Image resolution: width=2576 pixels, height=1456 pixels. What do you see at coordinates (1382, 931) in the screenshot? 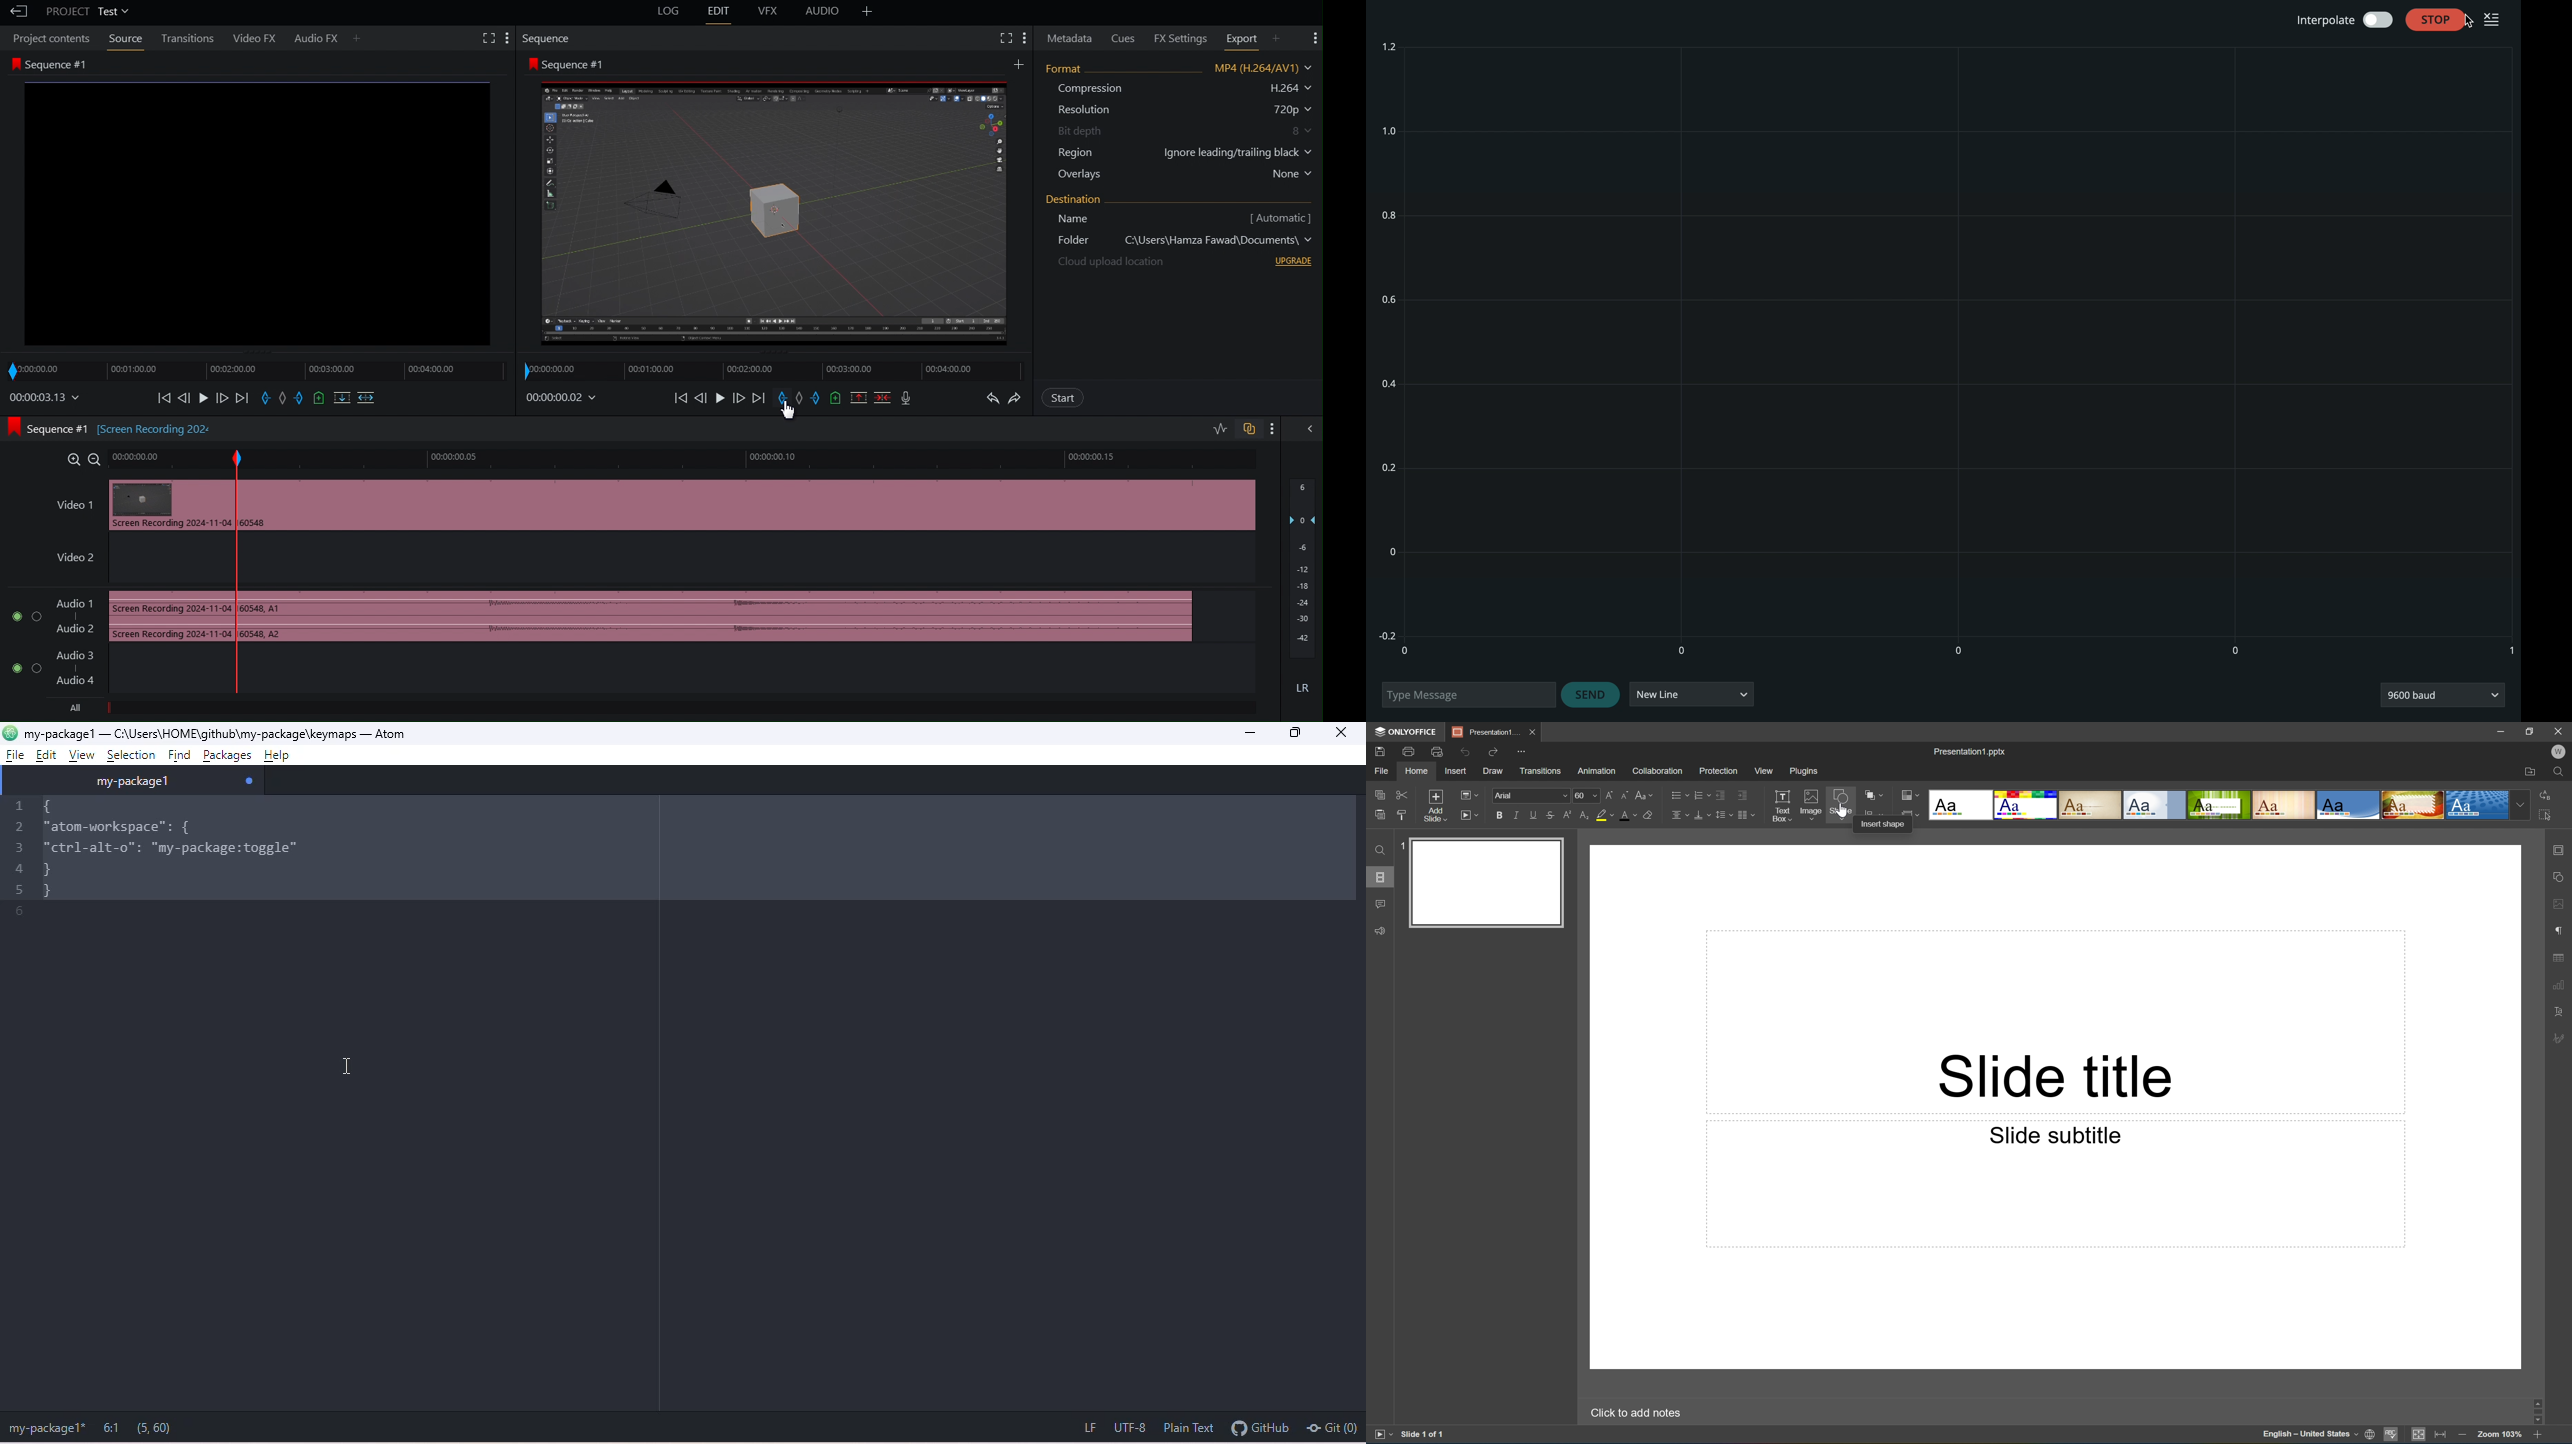
I see `Feedback & support` at bounding box center [1382, 931].